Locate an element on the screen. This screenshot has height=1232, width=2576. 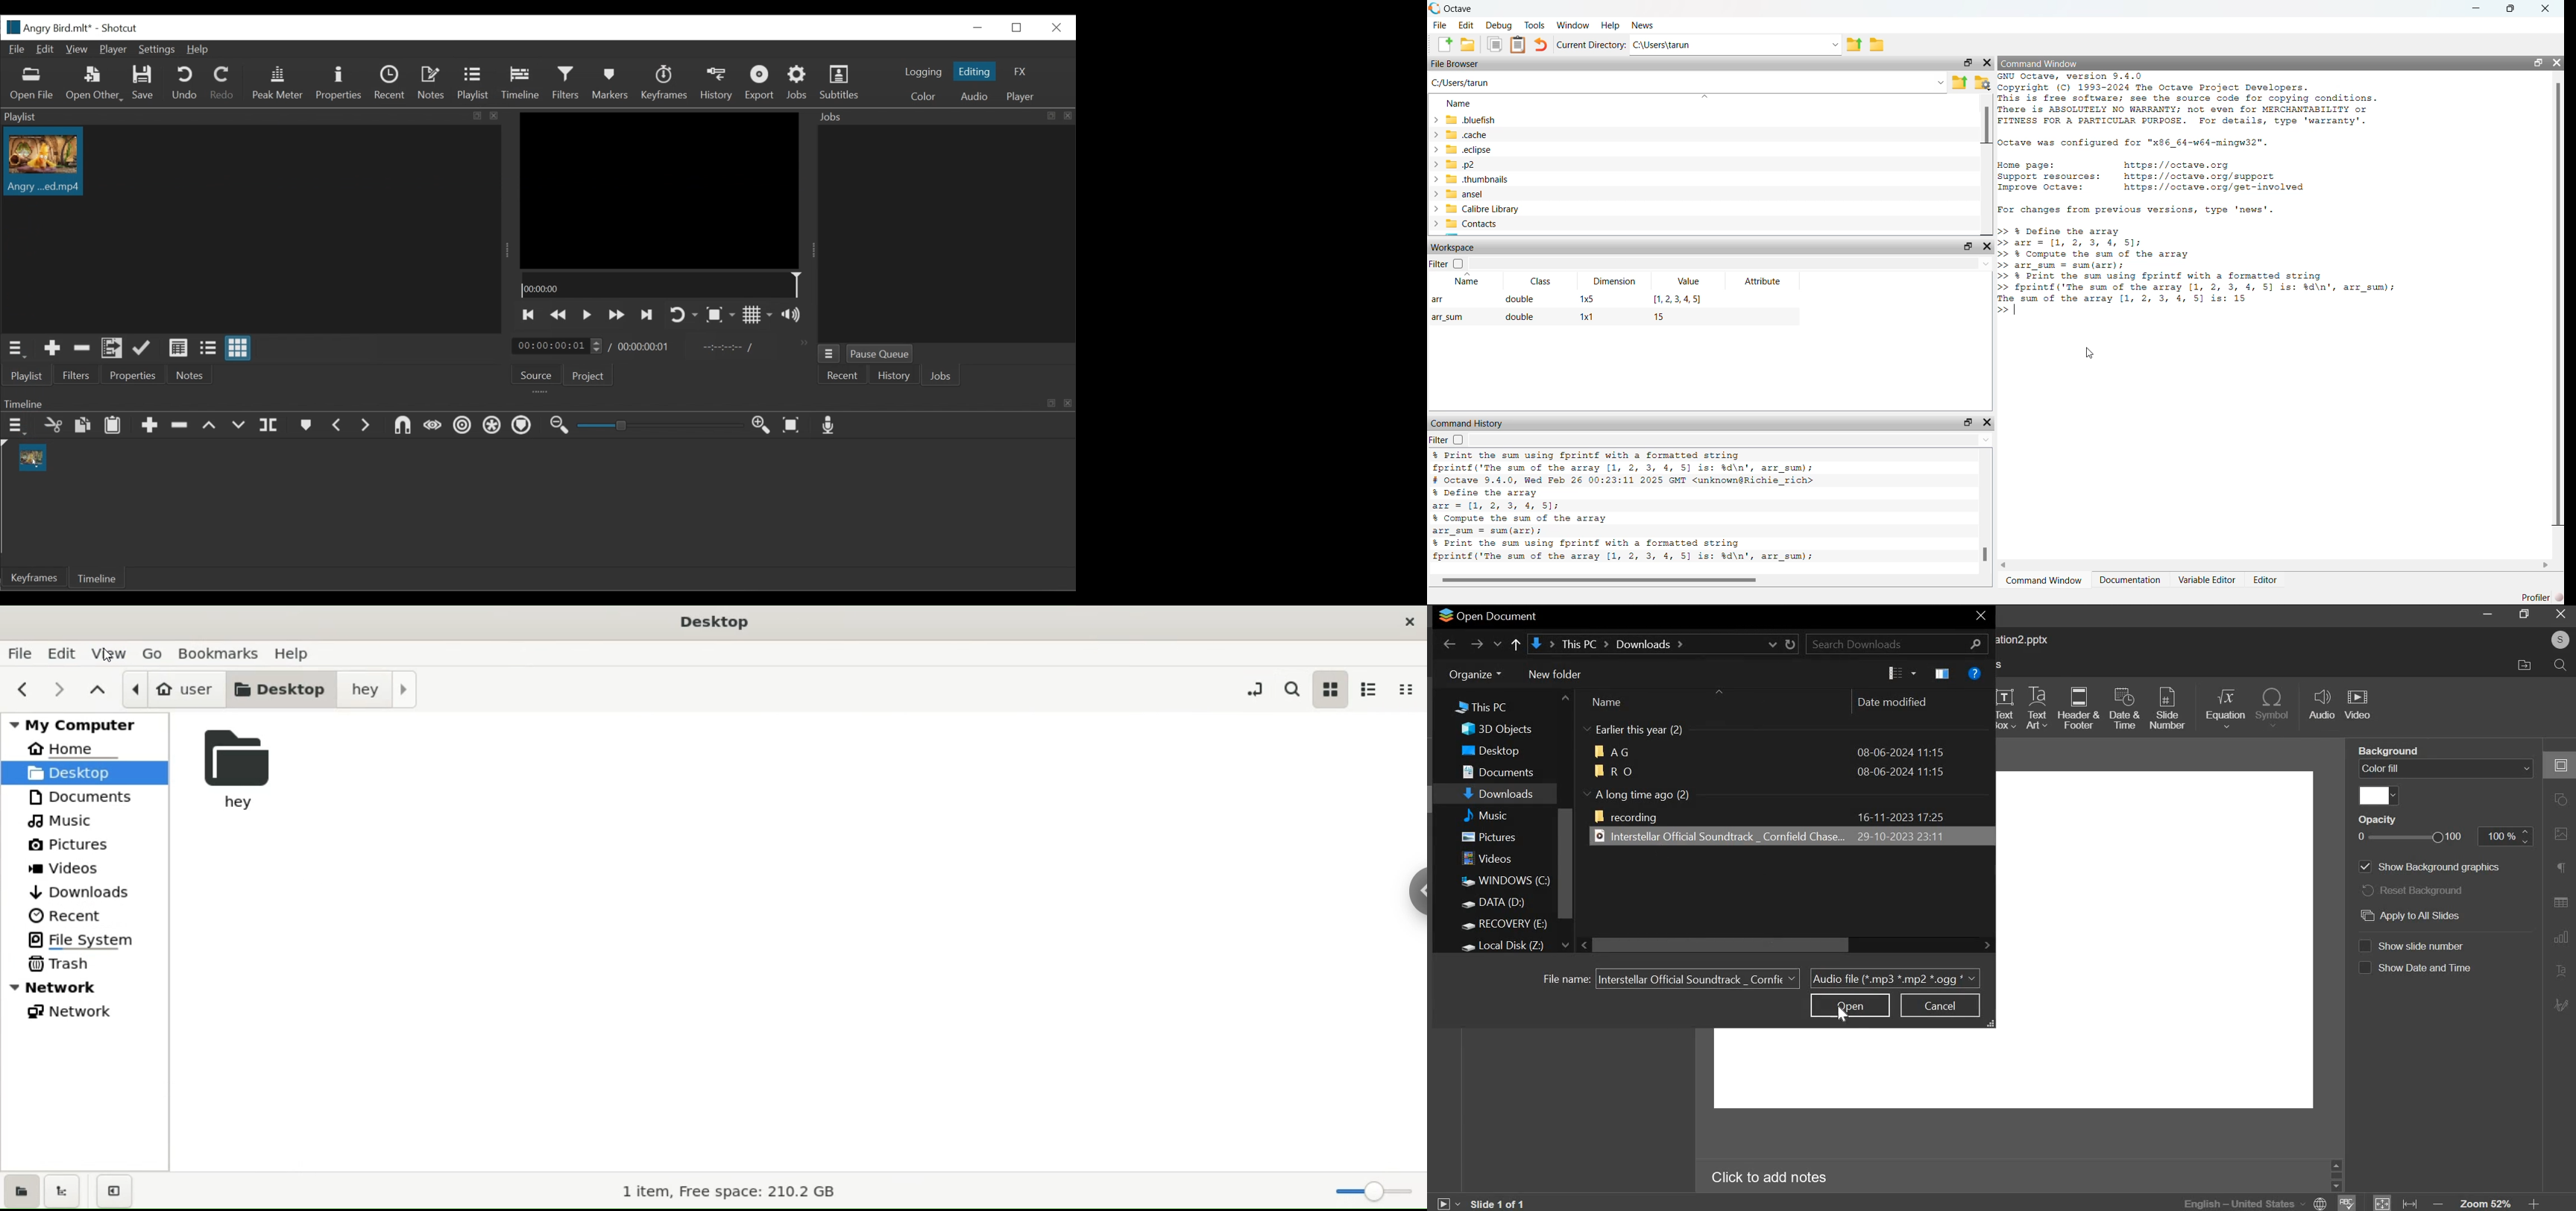
drop down is located at coordinates (1733, 262).